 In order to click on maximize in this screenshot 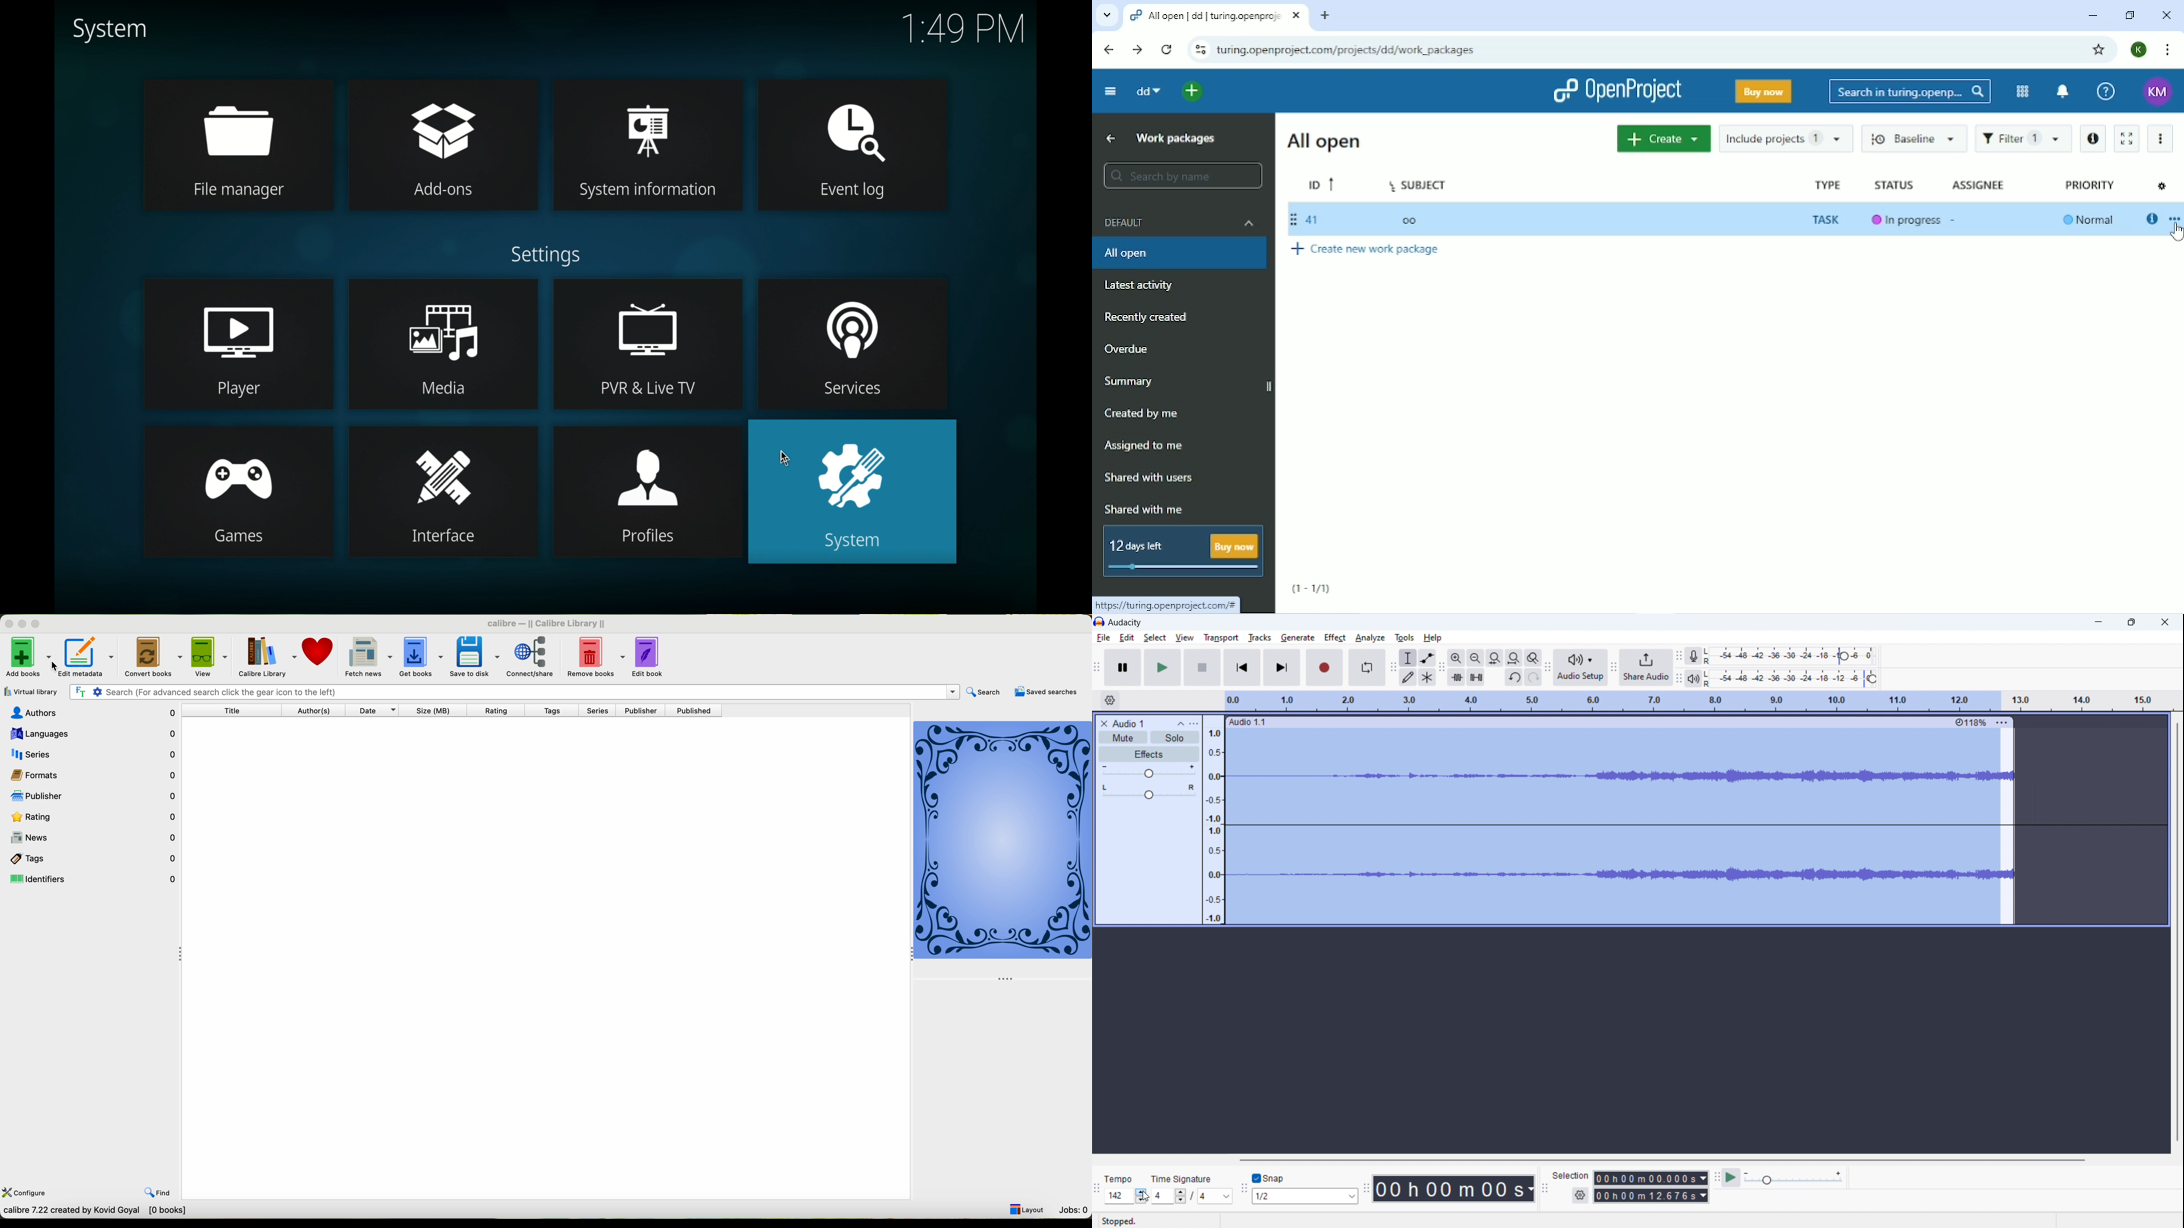, I will do `click(37, 623)`.